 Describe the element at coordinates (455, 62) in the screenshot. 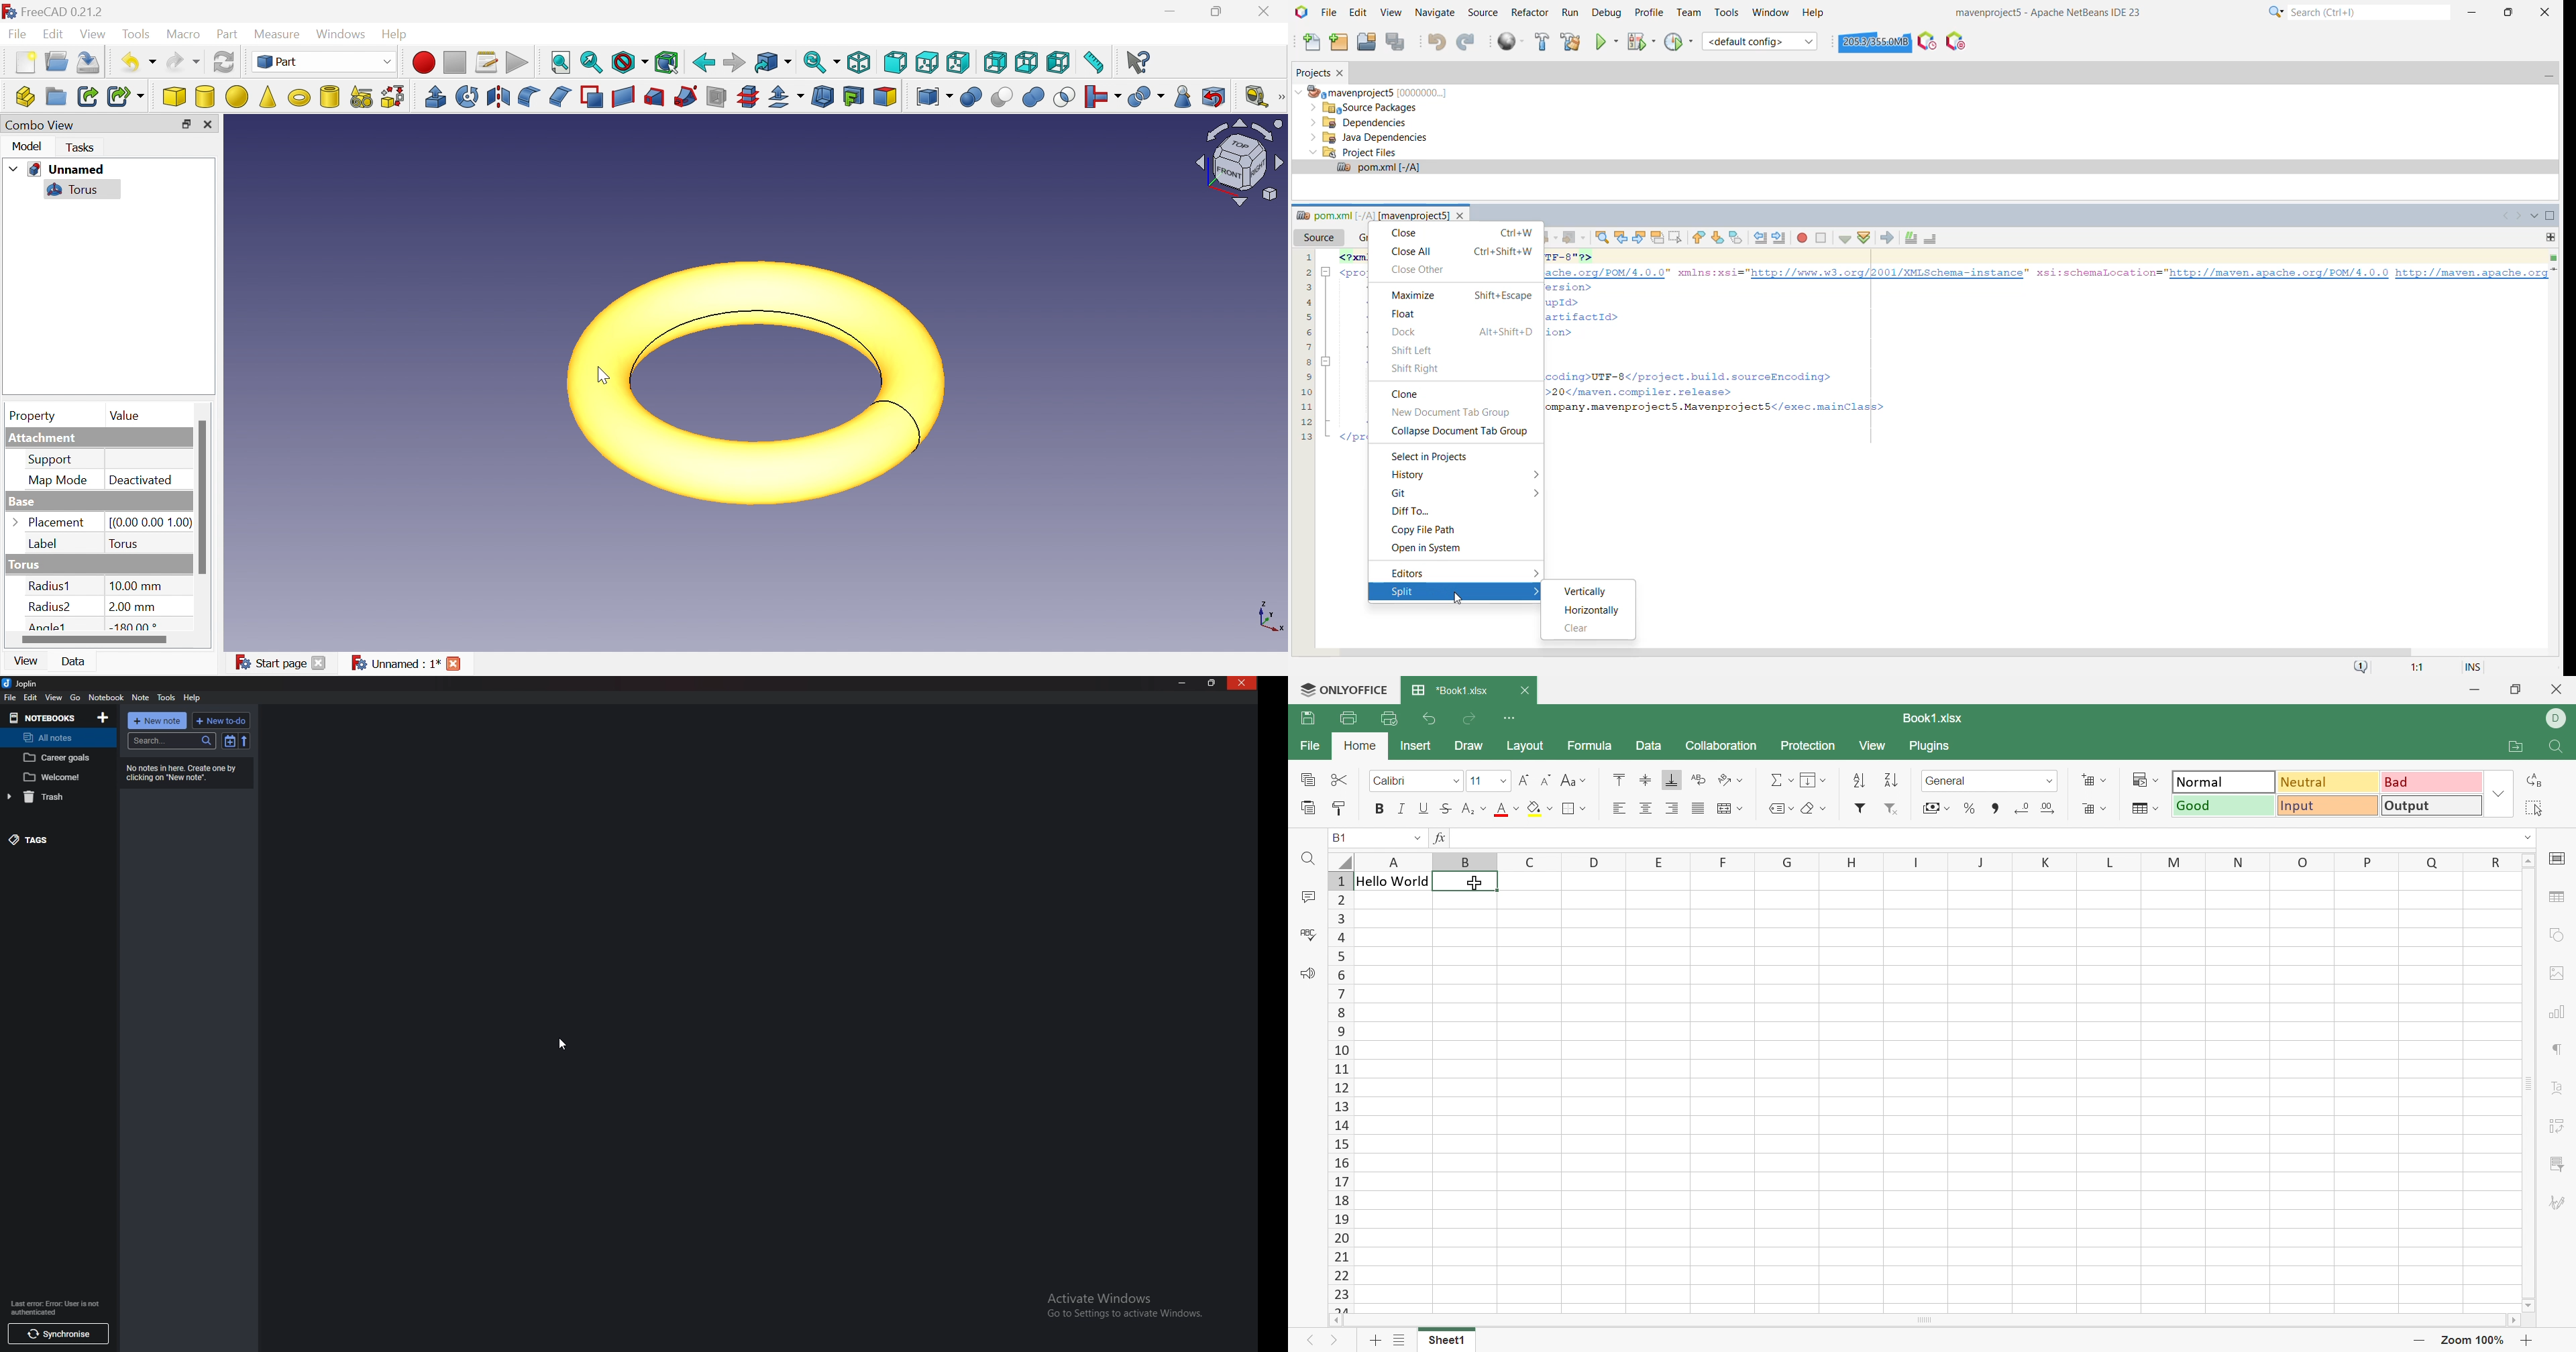

I see `Stop macro recording` at that location.